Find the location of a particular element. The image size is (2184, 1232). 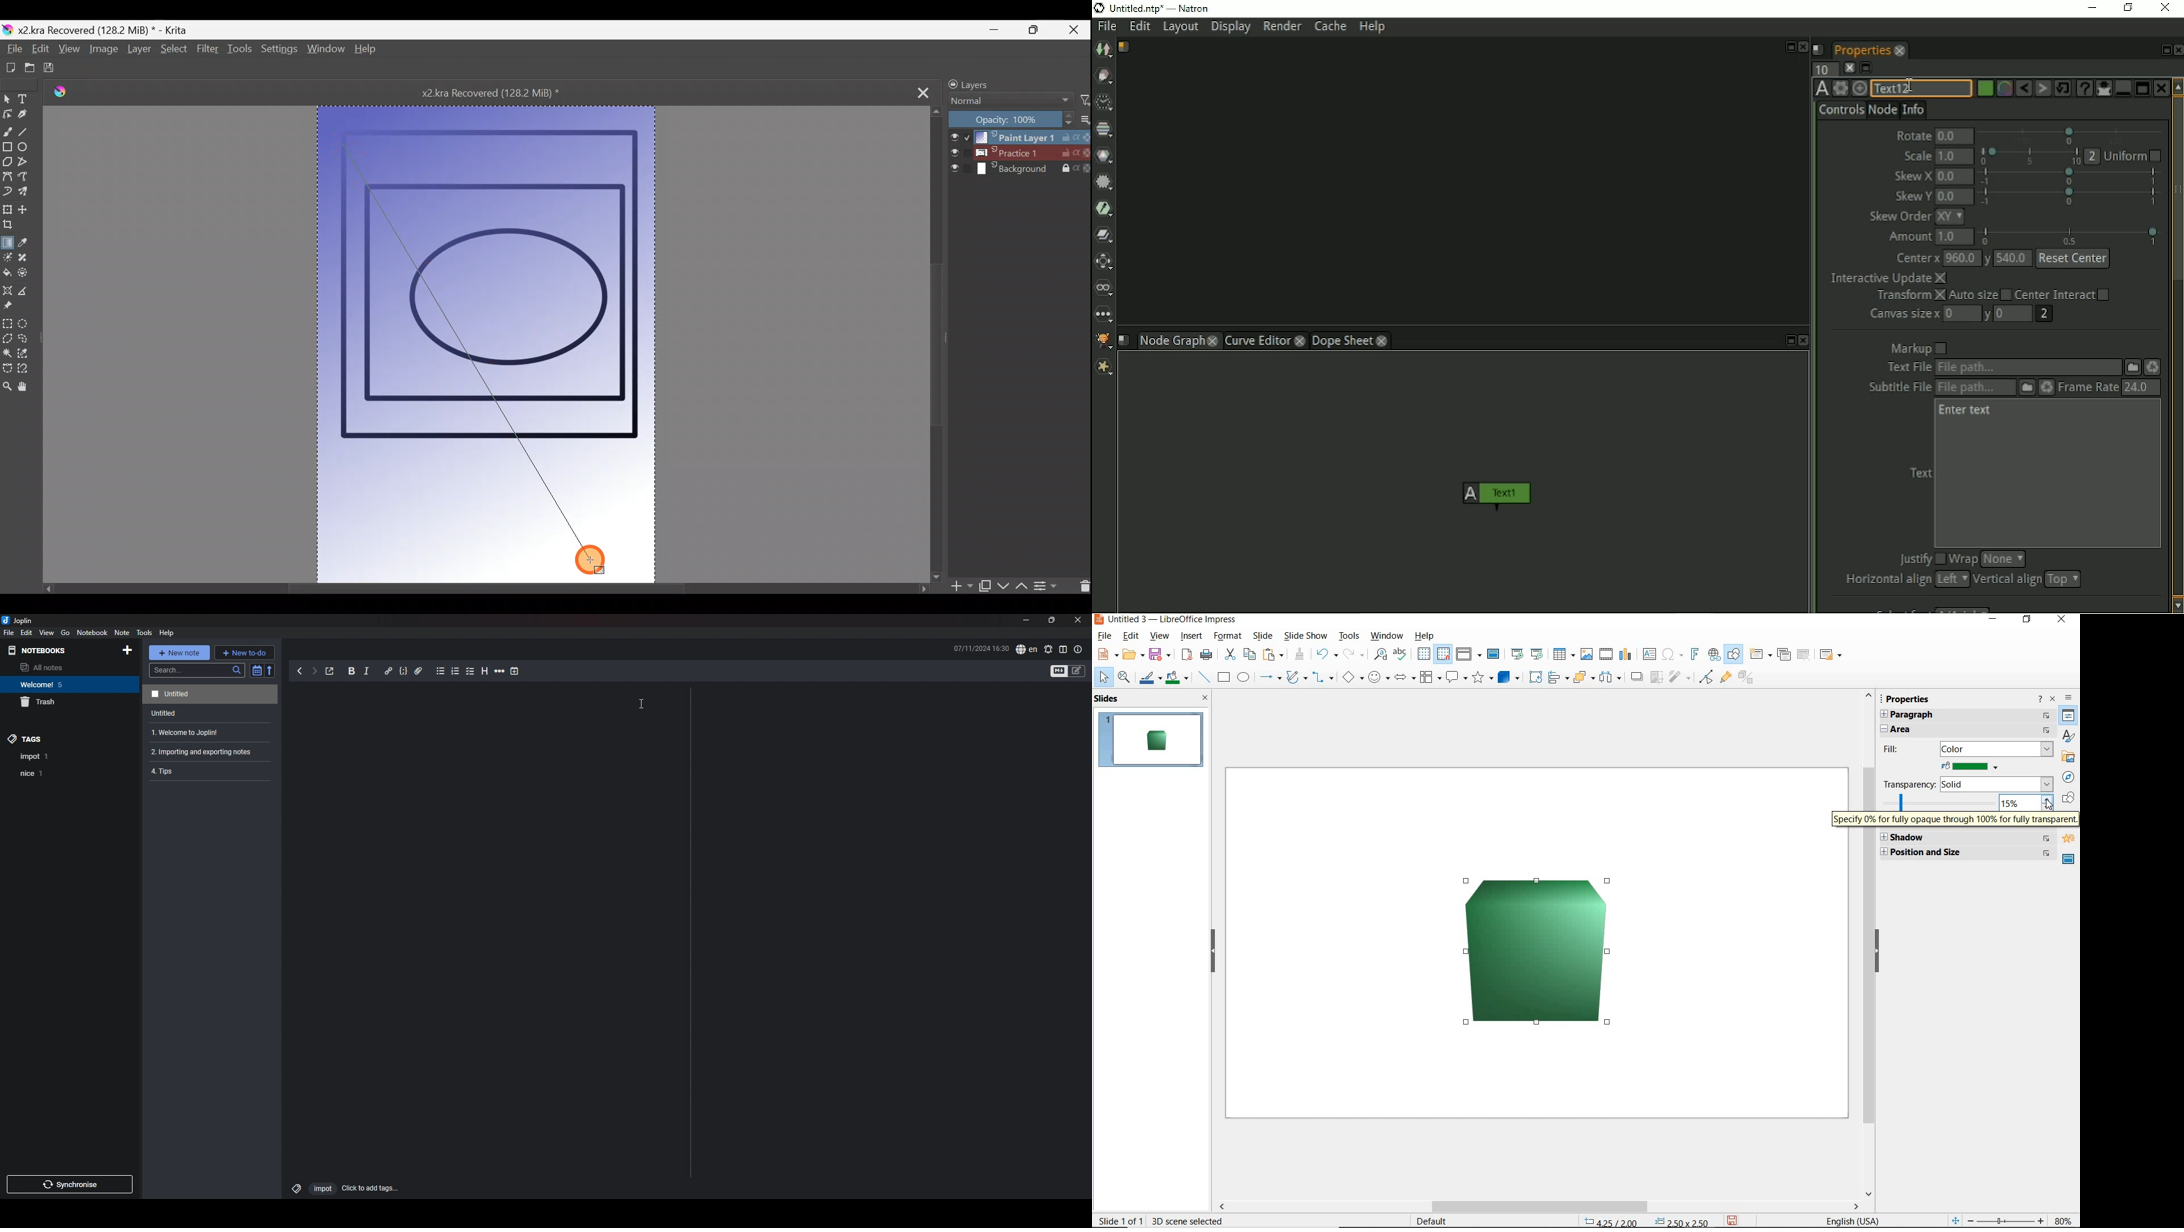

HELP ABOUT THIS SIDEBAR DECK is located at coordinates (2041, 699).